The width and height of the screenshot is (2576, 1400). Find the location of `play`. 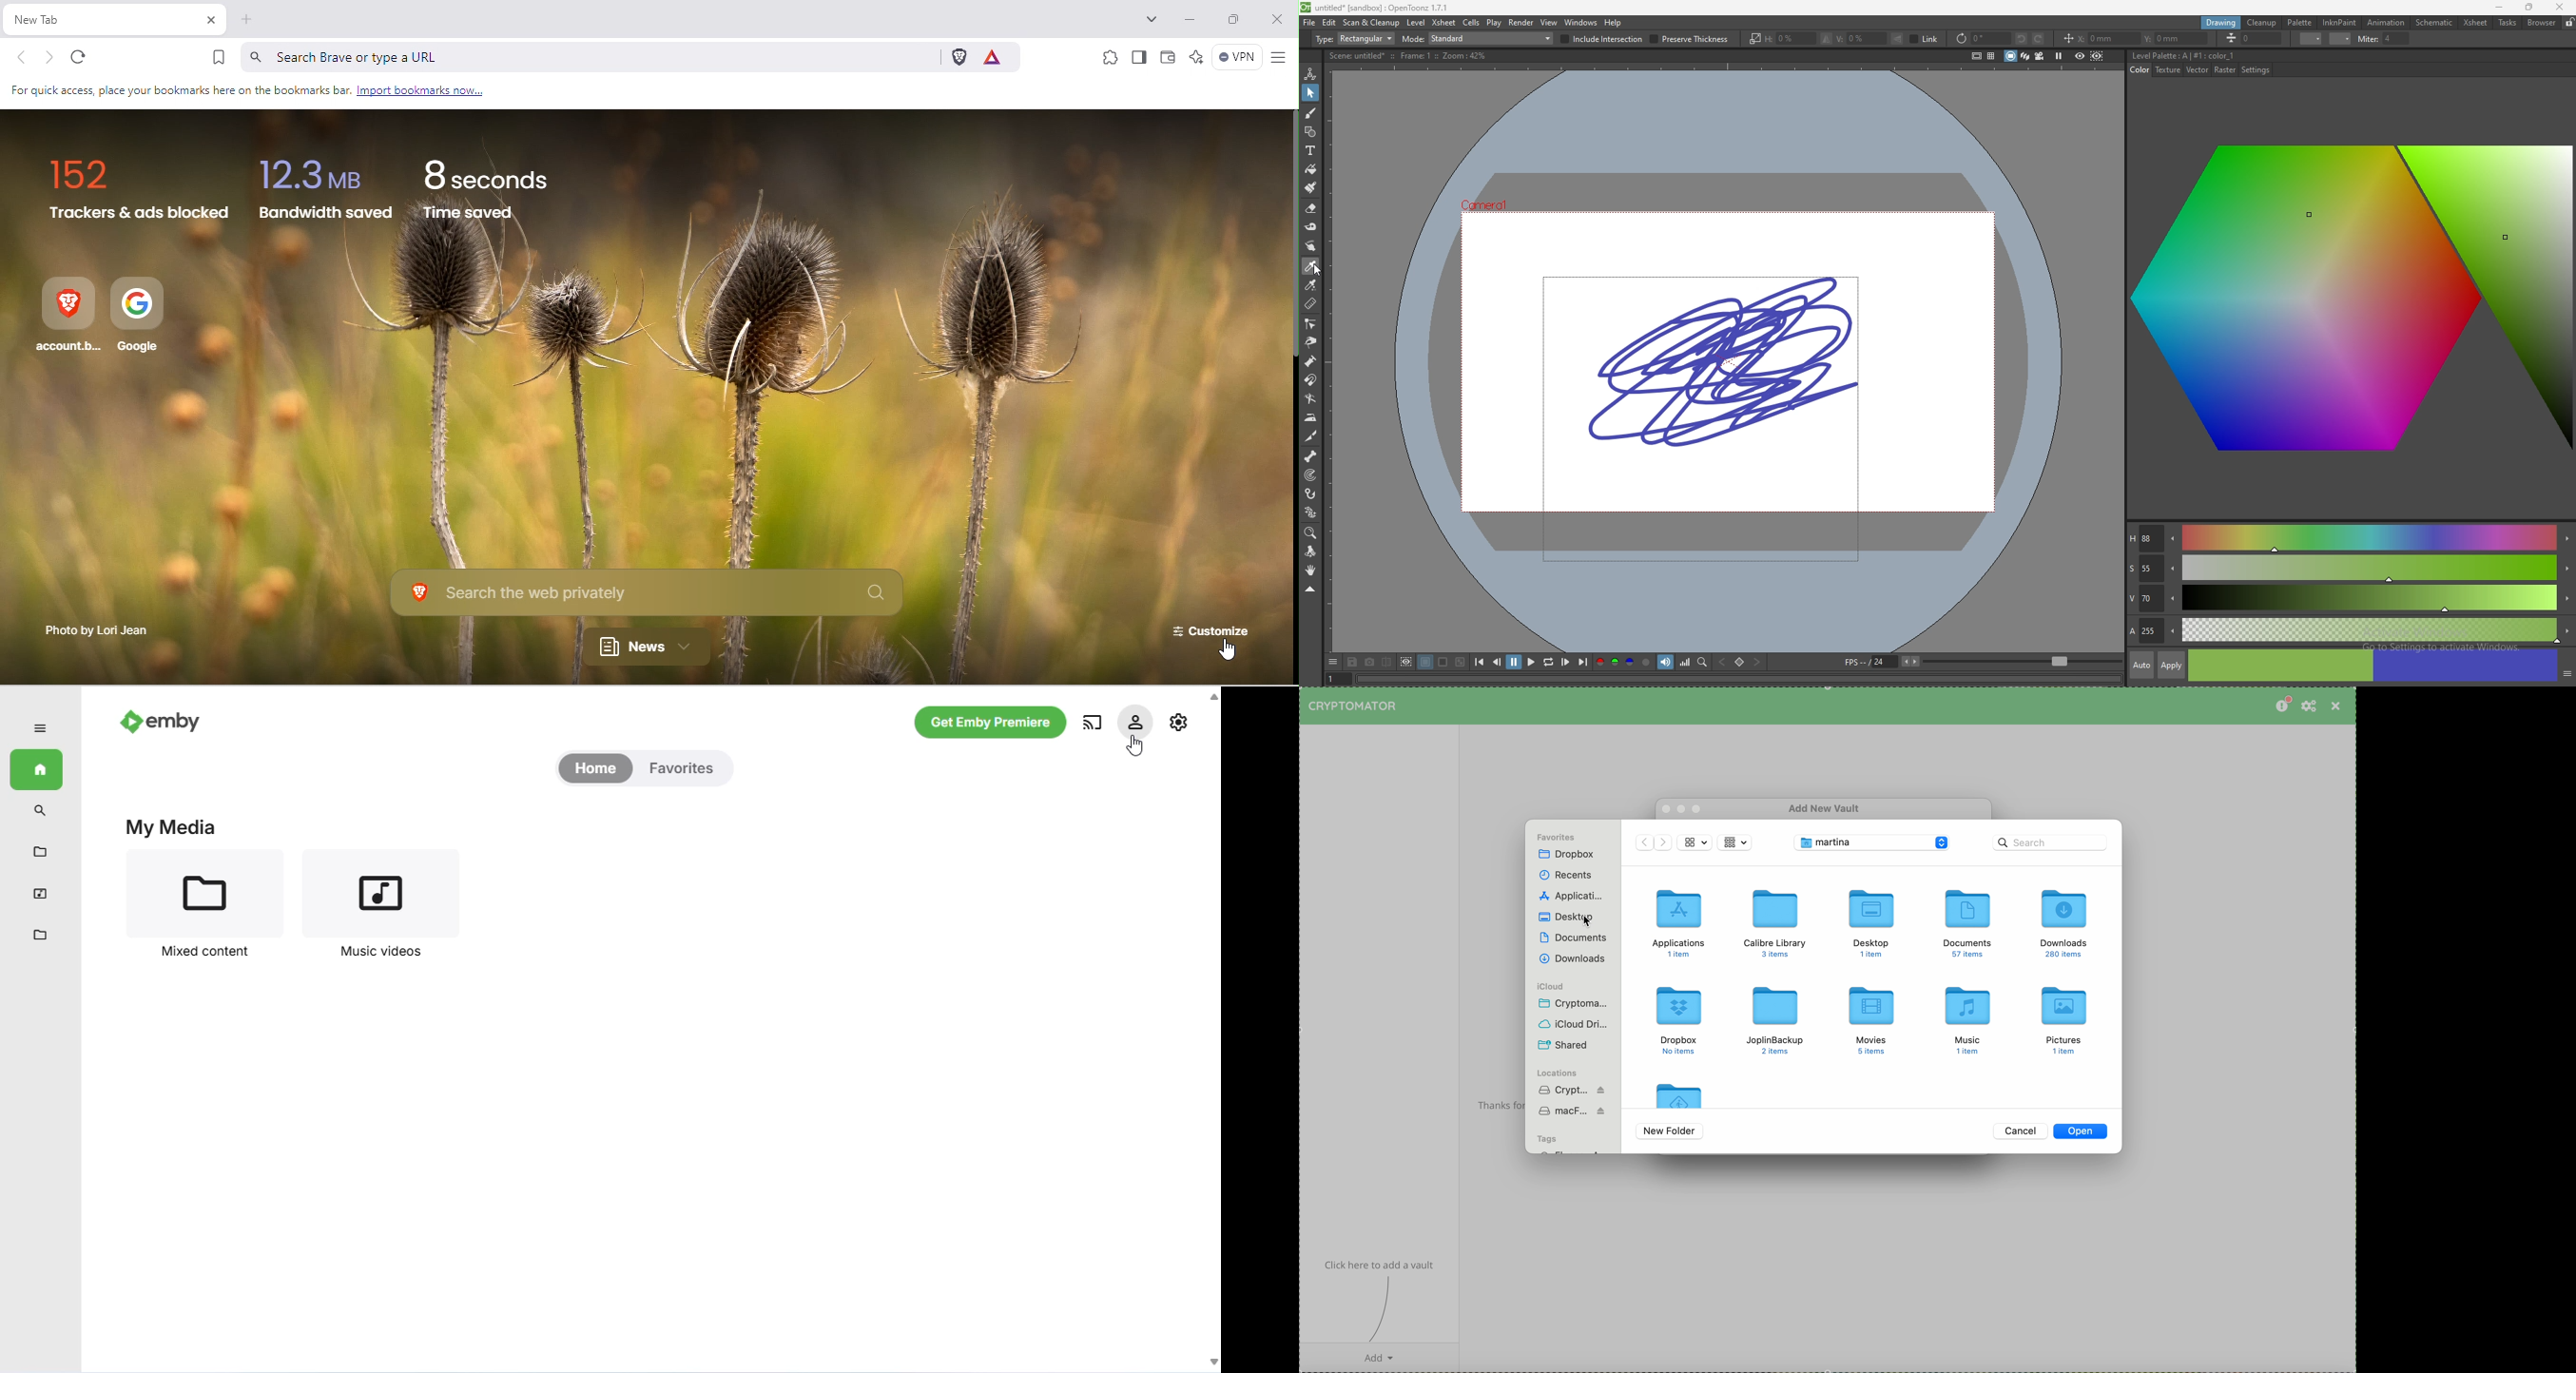

play is located at coordinates (1493, 24).